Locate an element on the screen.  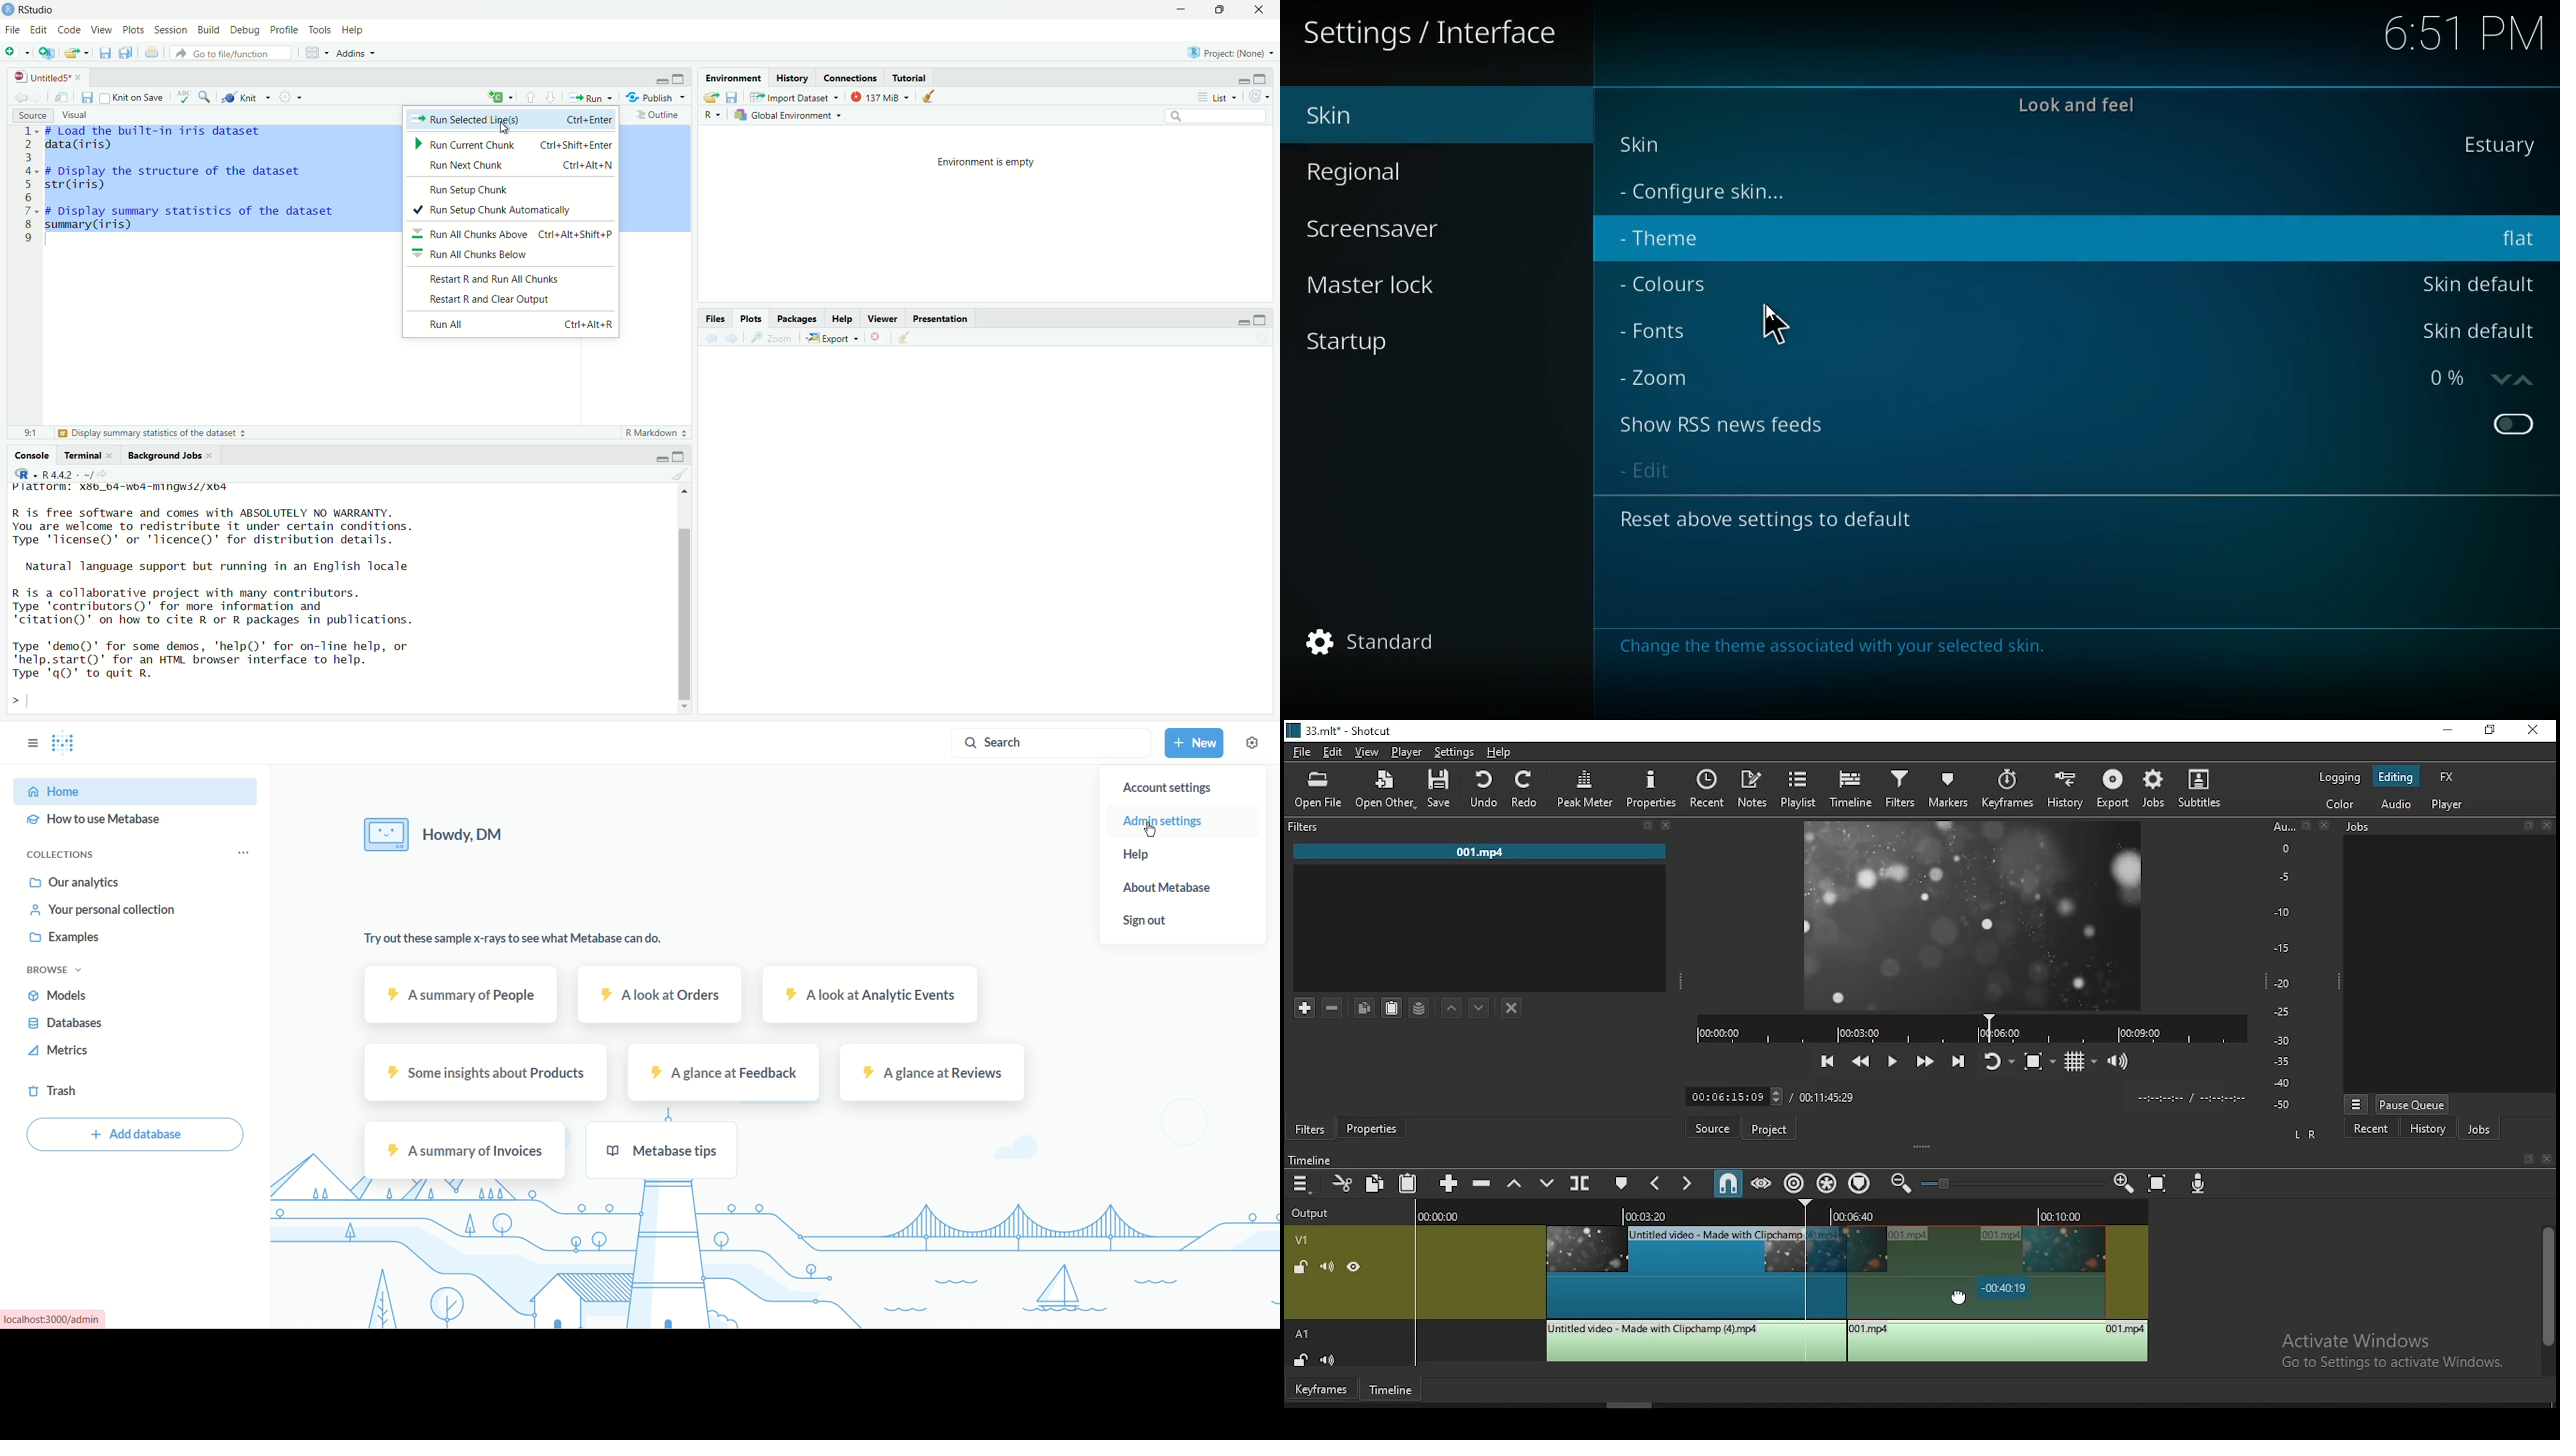
= Run All Chunks Below is located at coordinates (474, 255).